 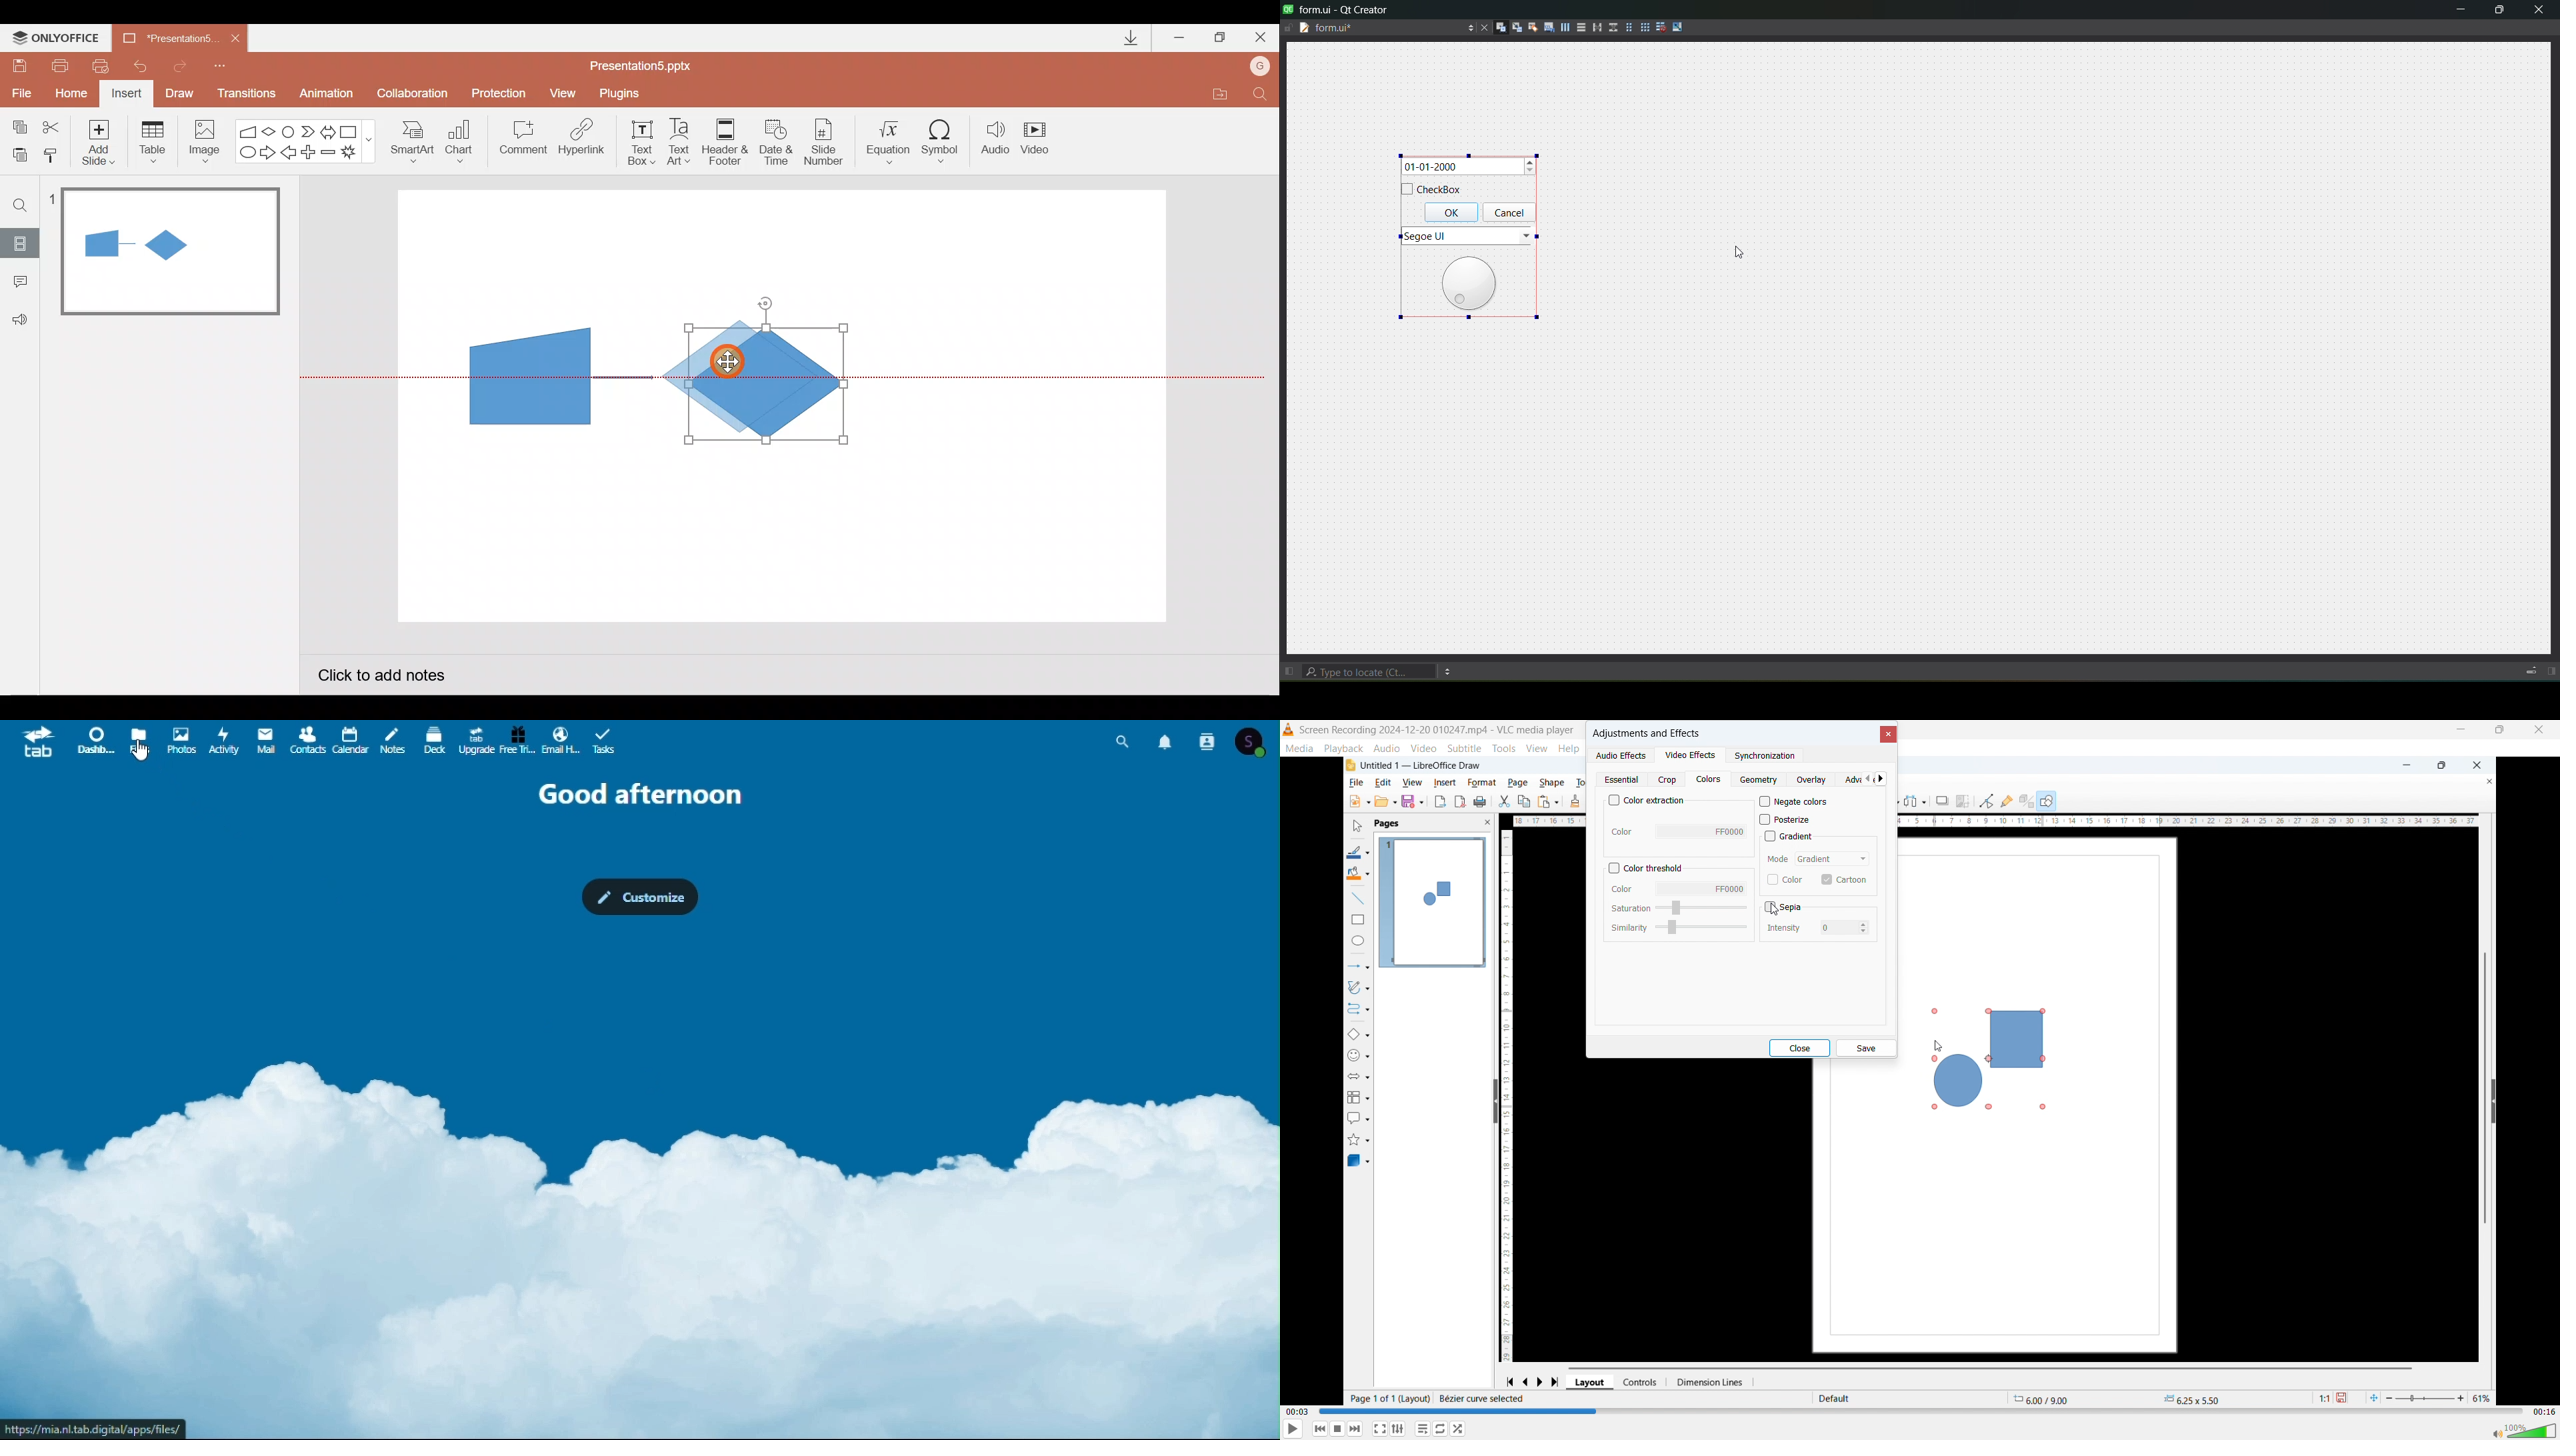 I want to click on Slides, so click(x=19, y=243).